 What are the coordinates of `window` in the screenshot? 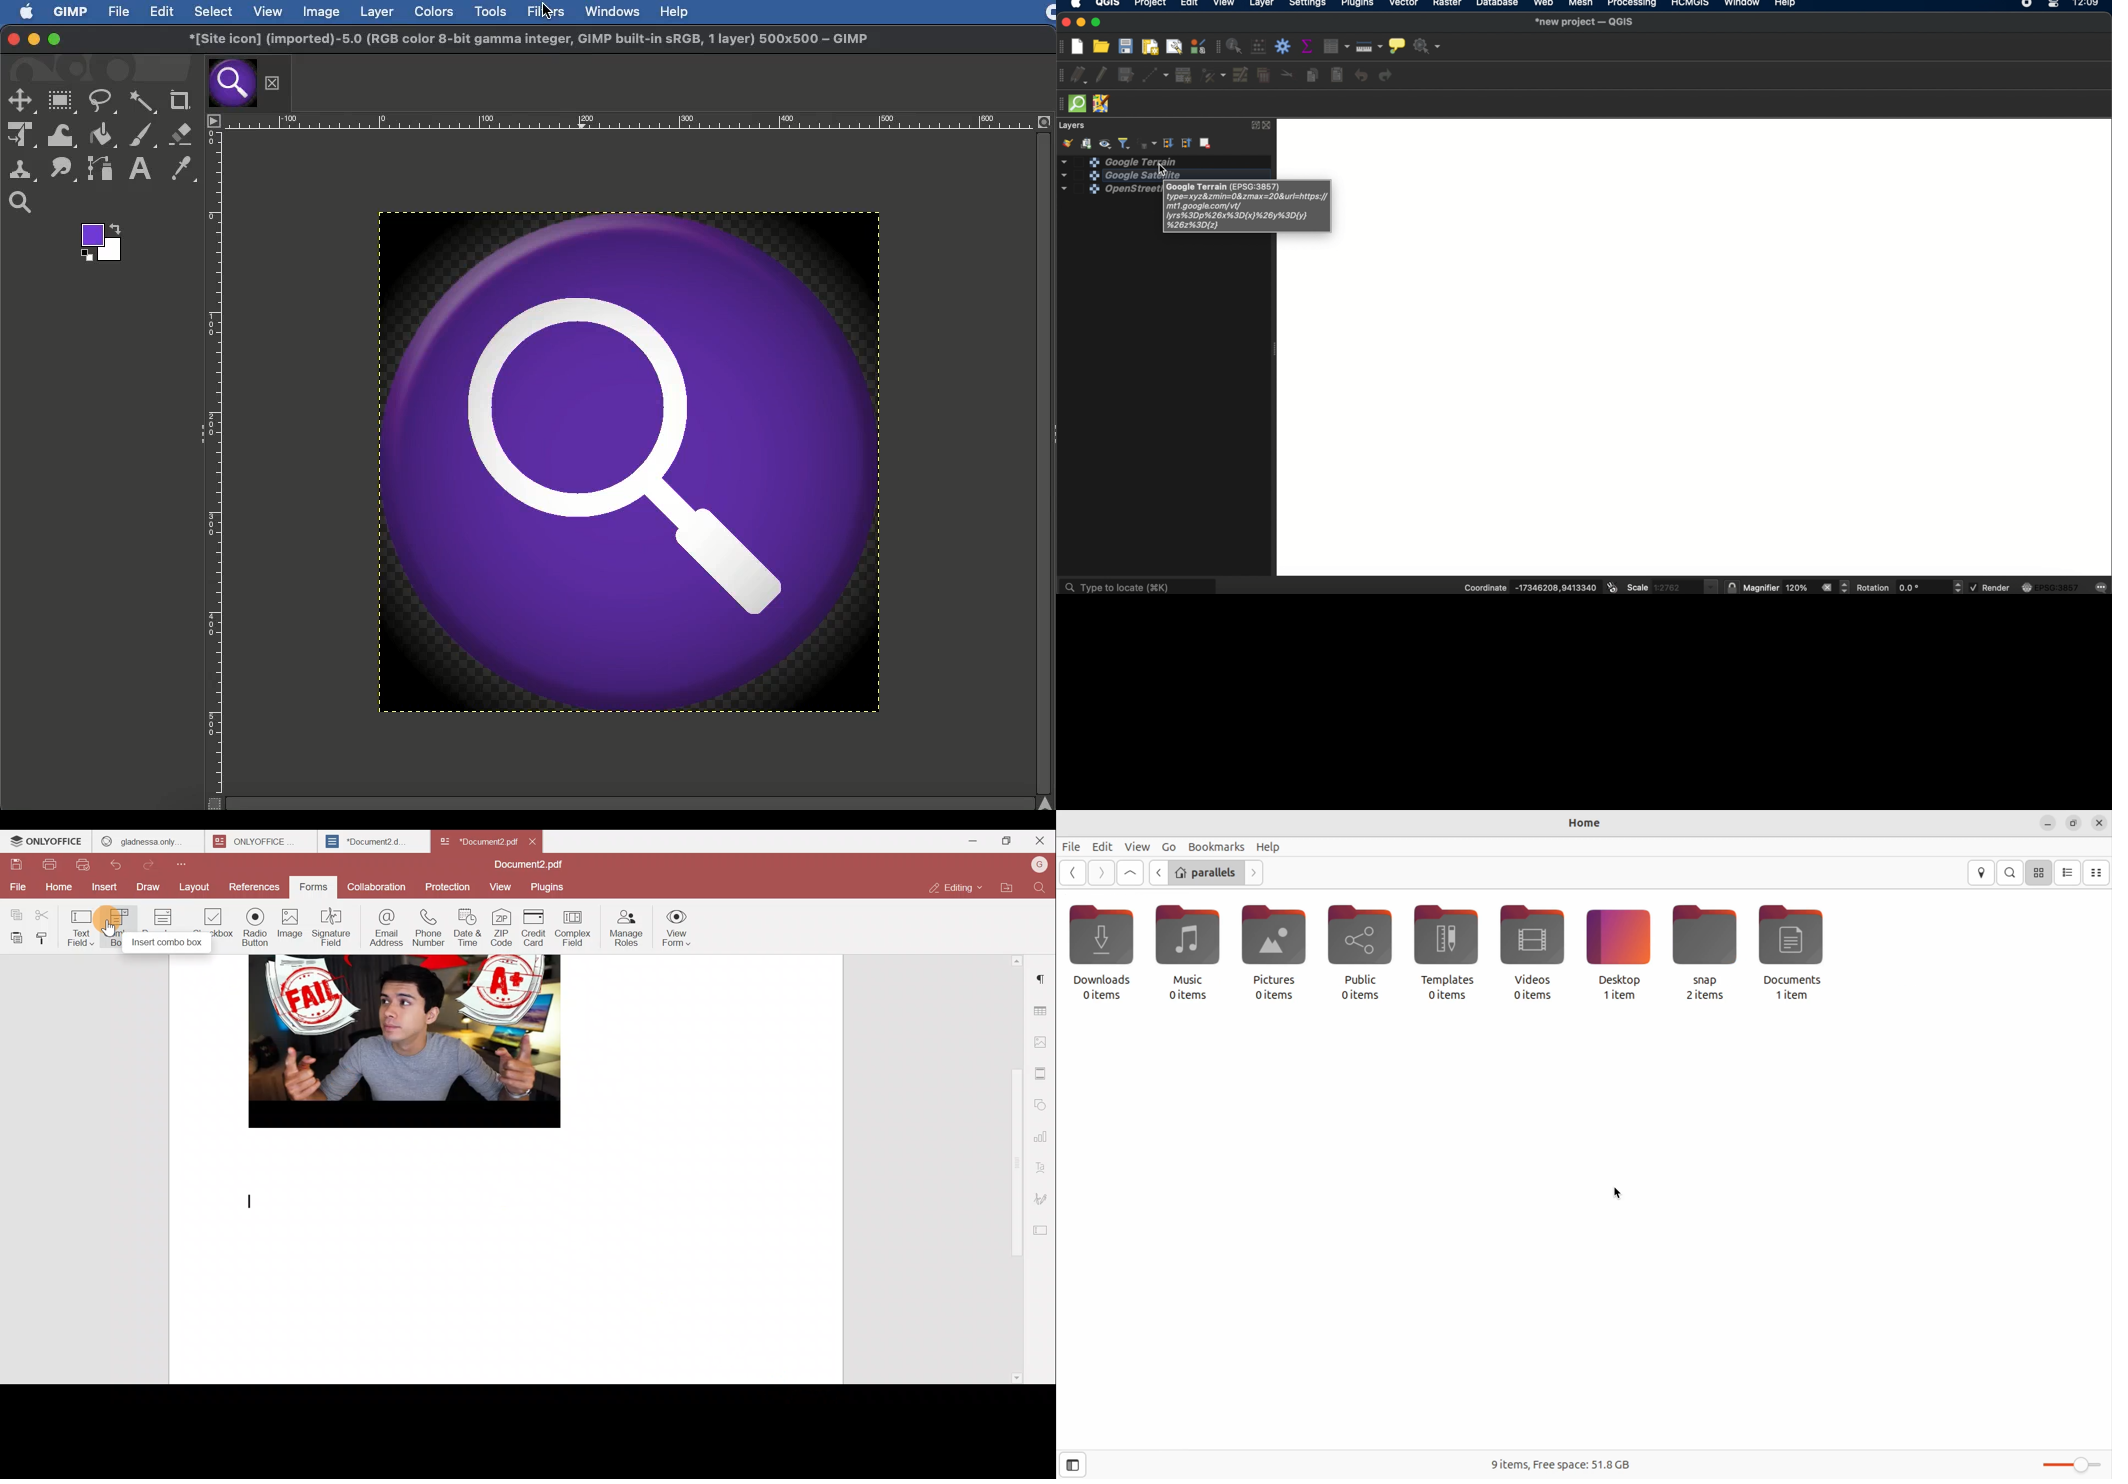 It's located at (1741, 4).